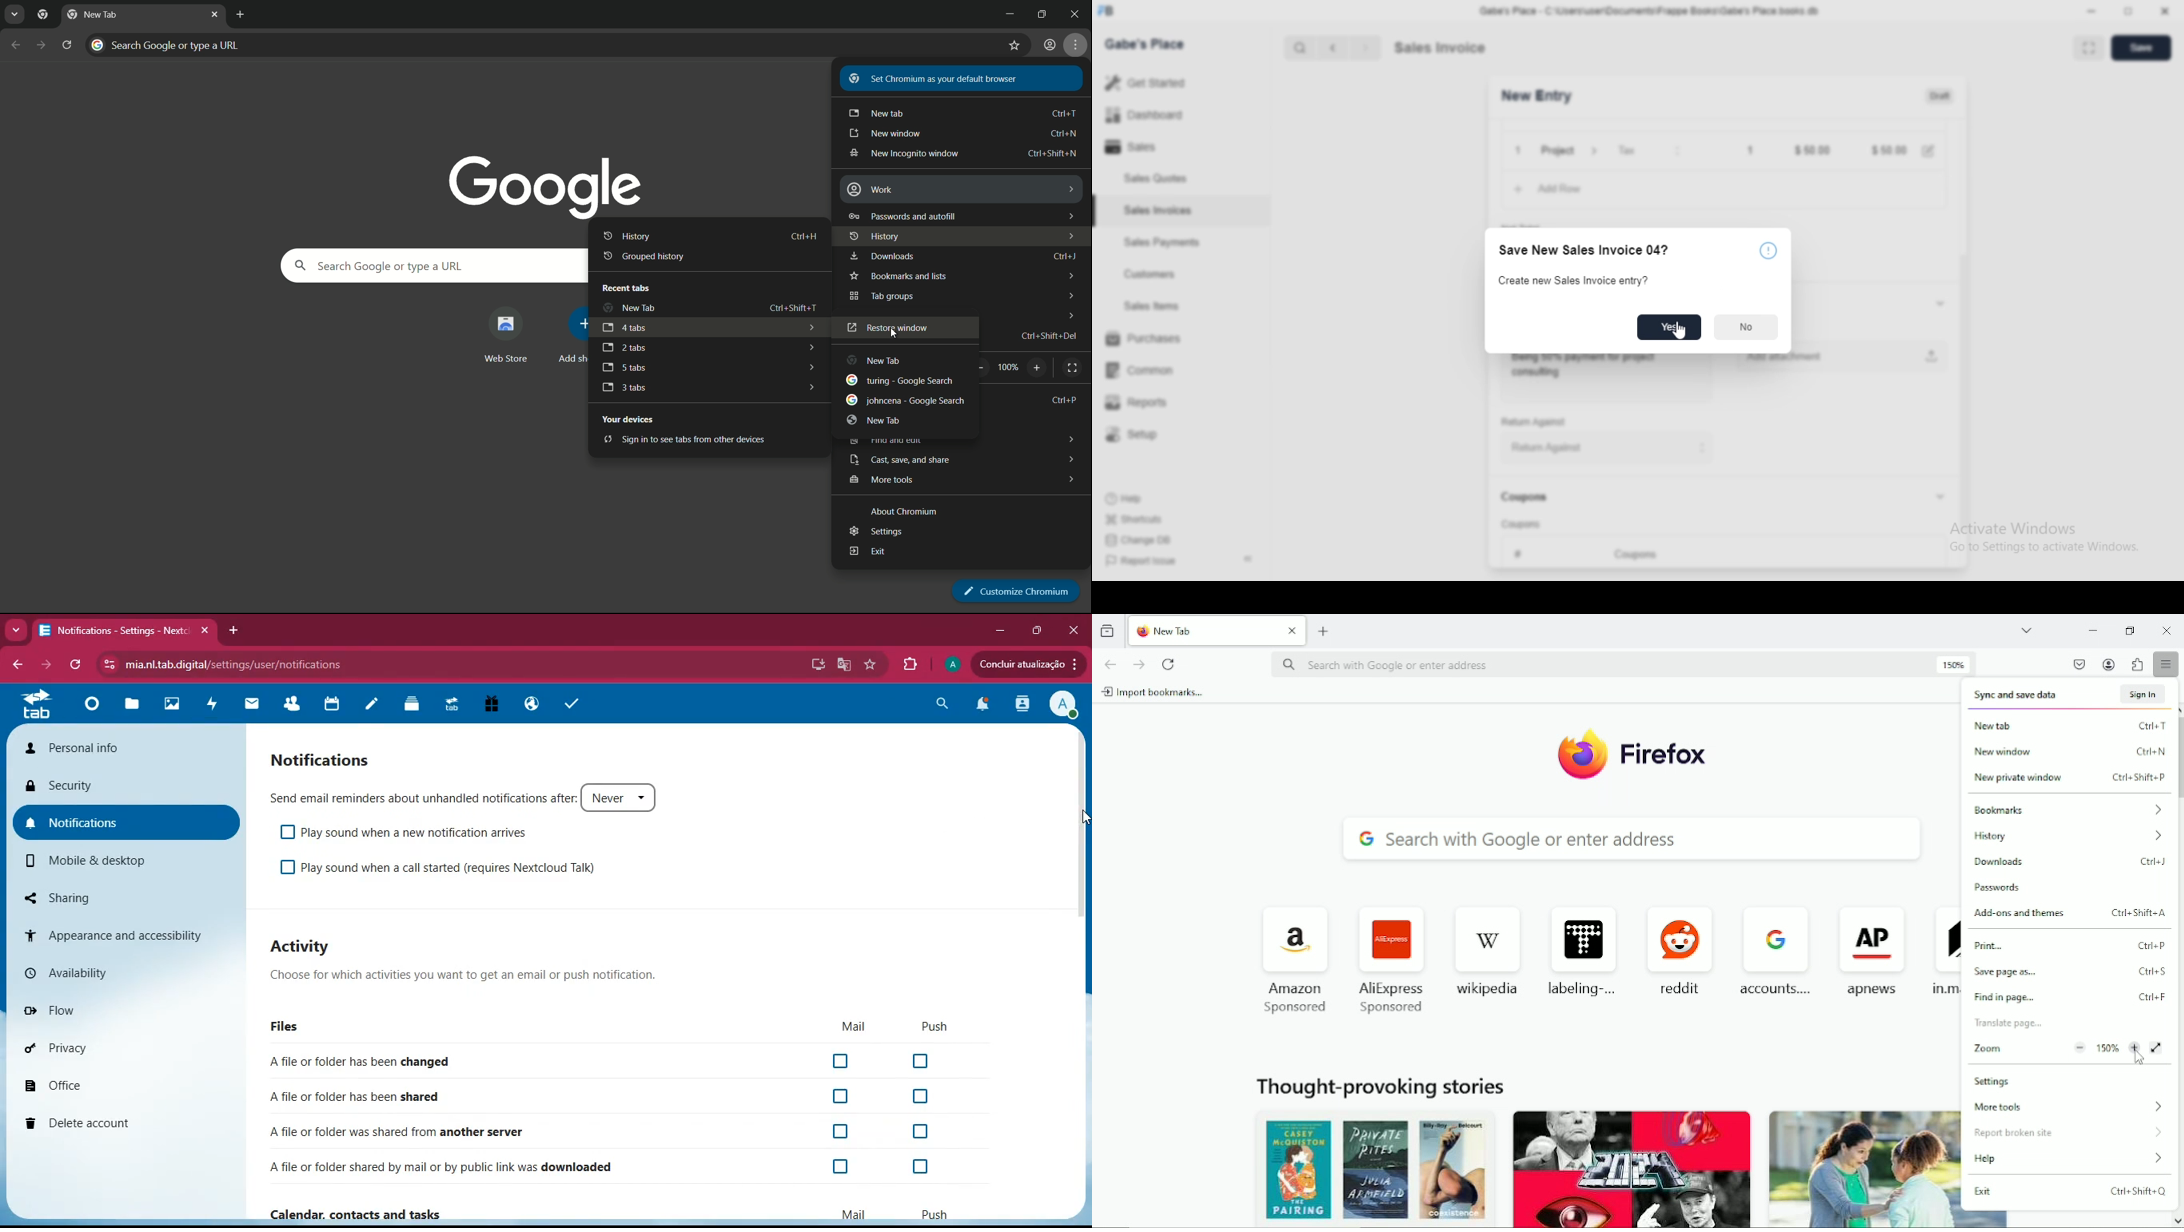 The width and height of the screenshot is (2184, 1232). I want to click on More tools, so click(2073, 1108).